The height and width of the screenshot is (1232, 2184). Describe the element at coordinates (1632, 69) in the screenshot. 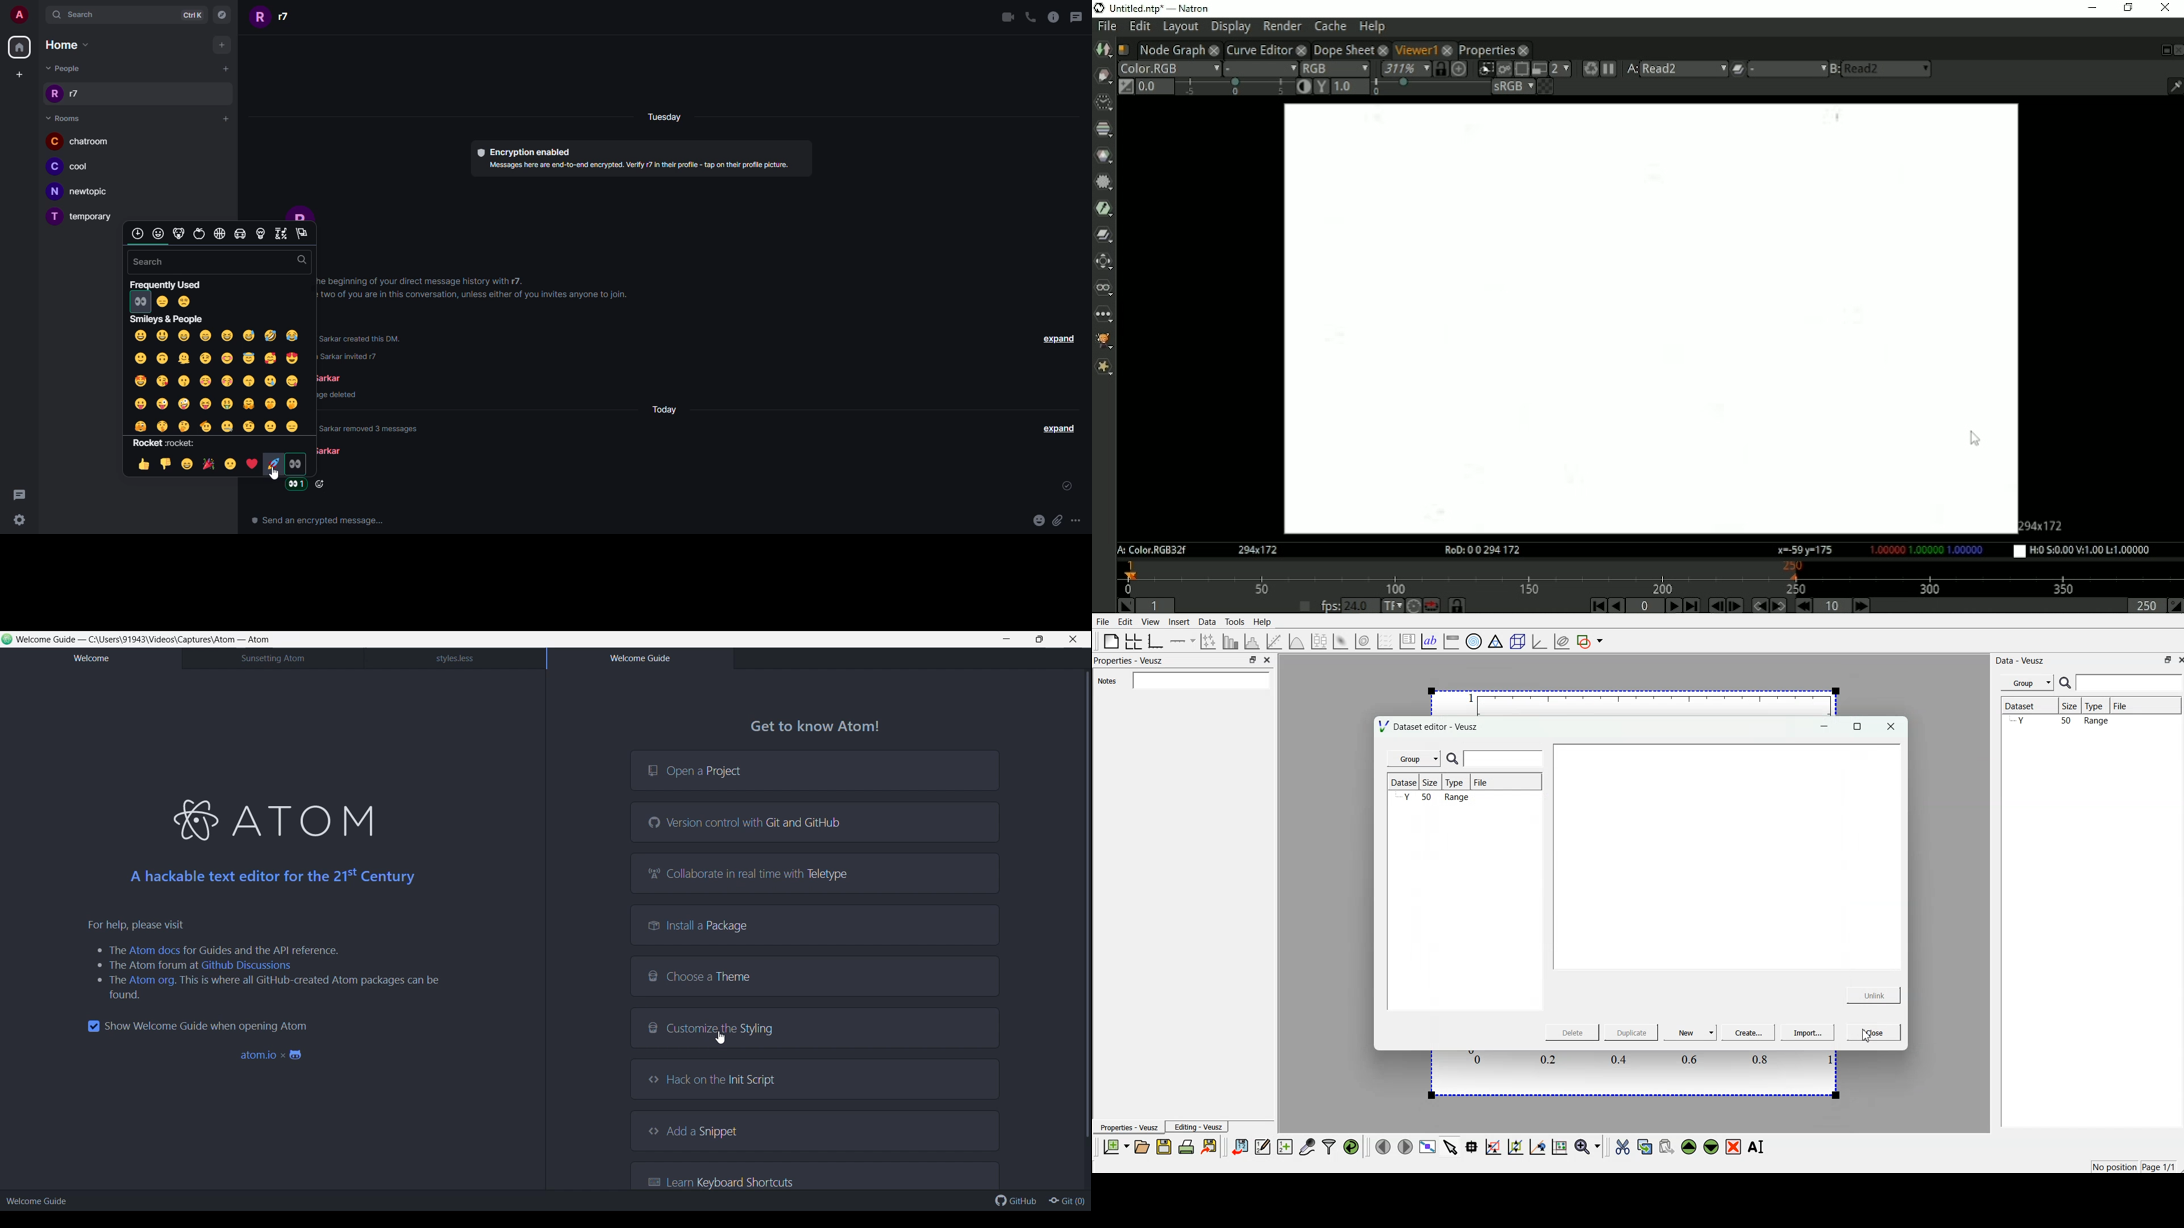

I see `A` at that location.